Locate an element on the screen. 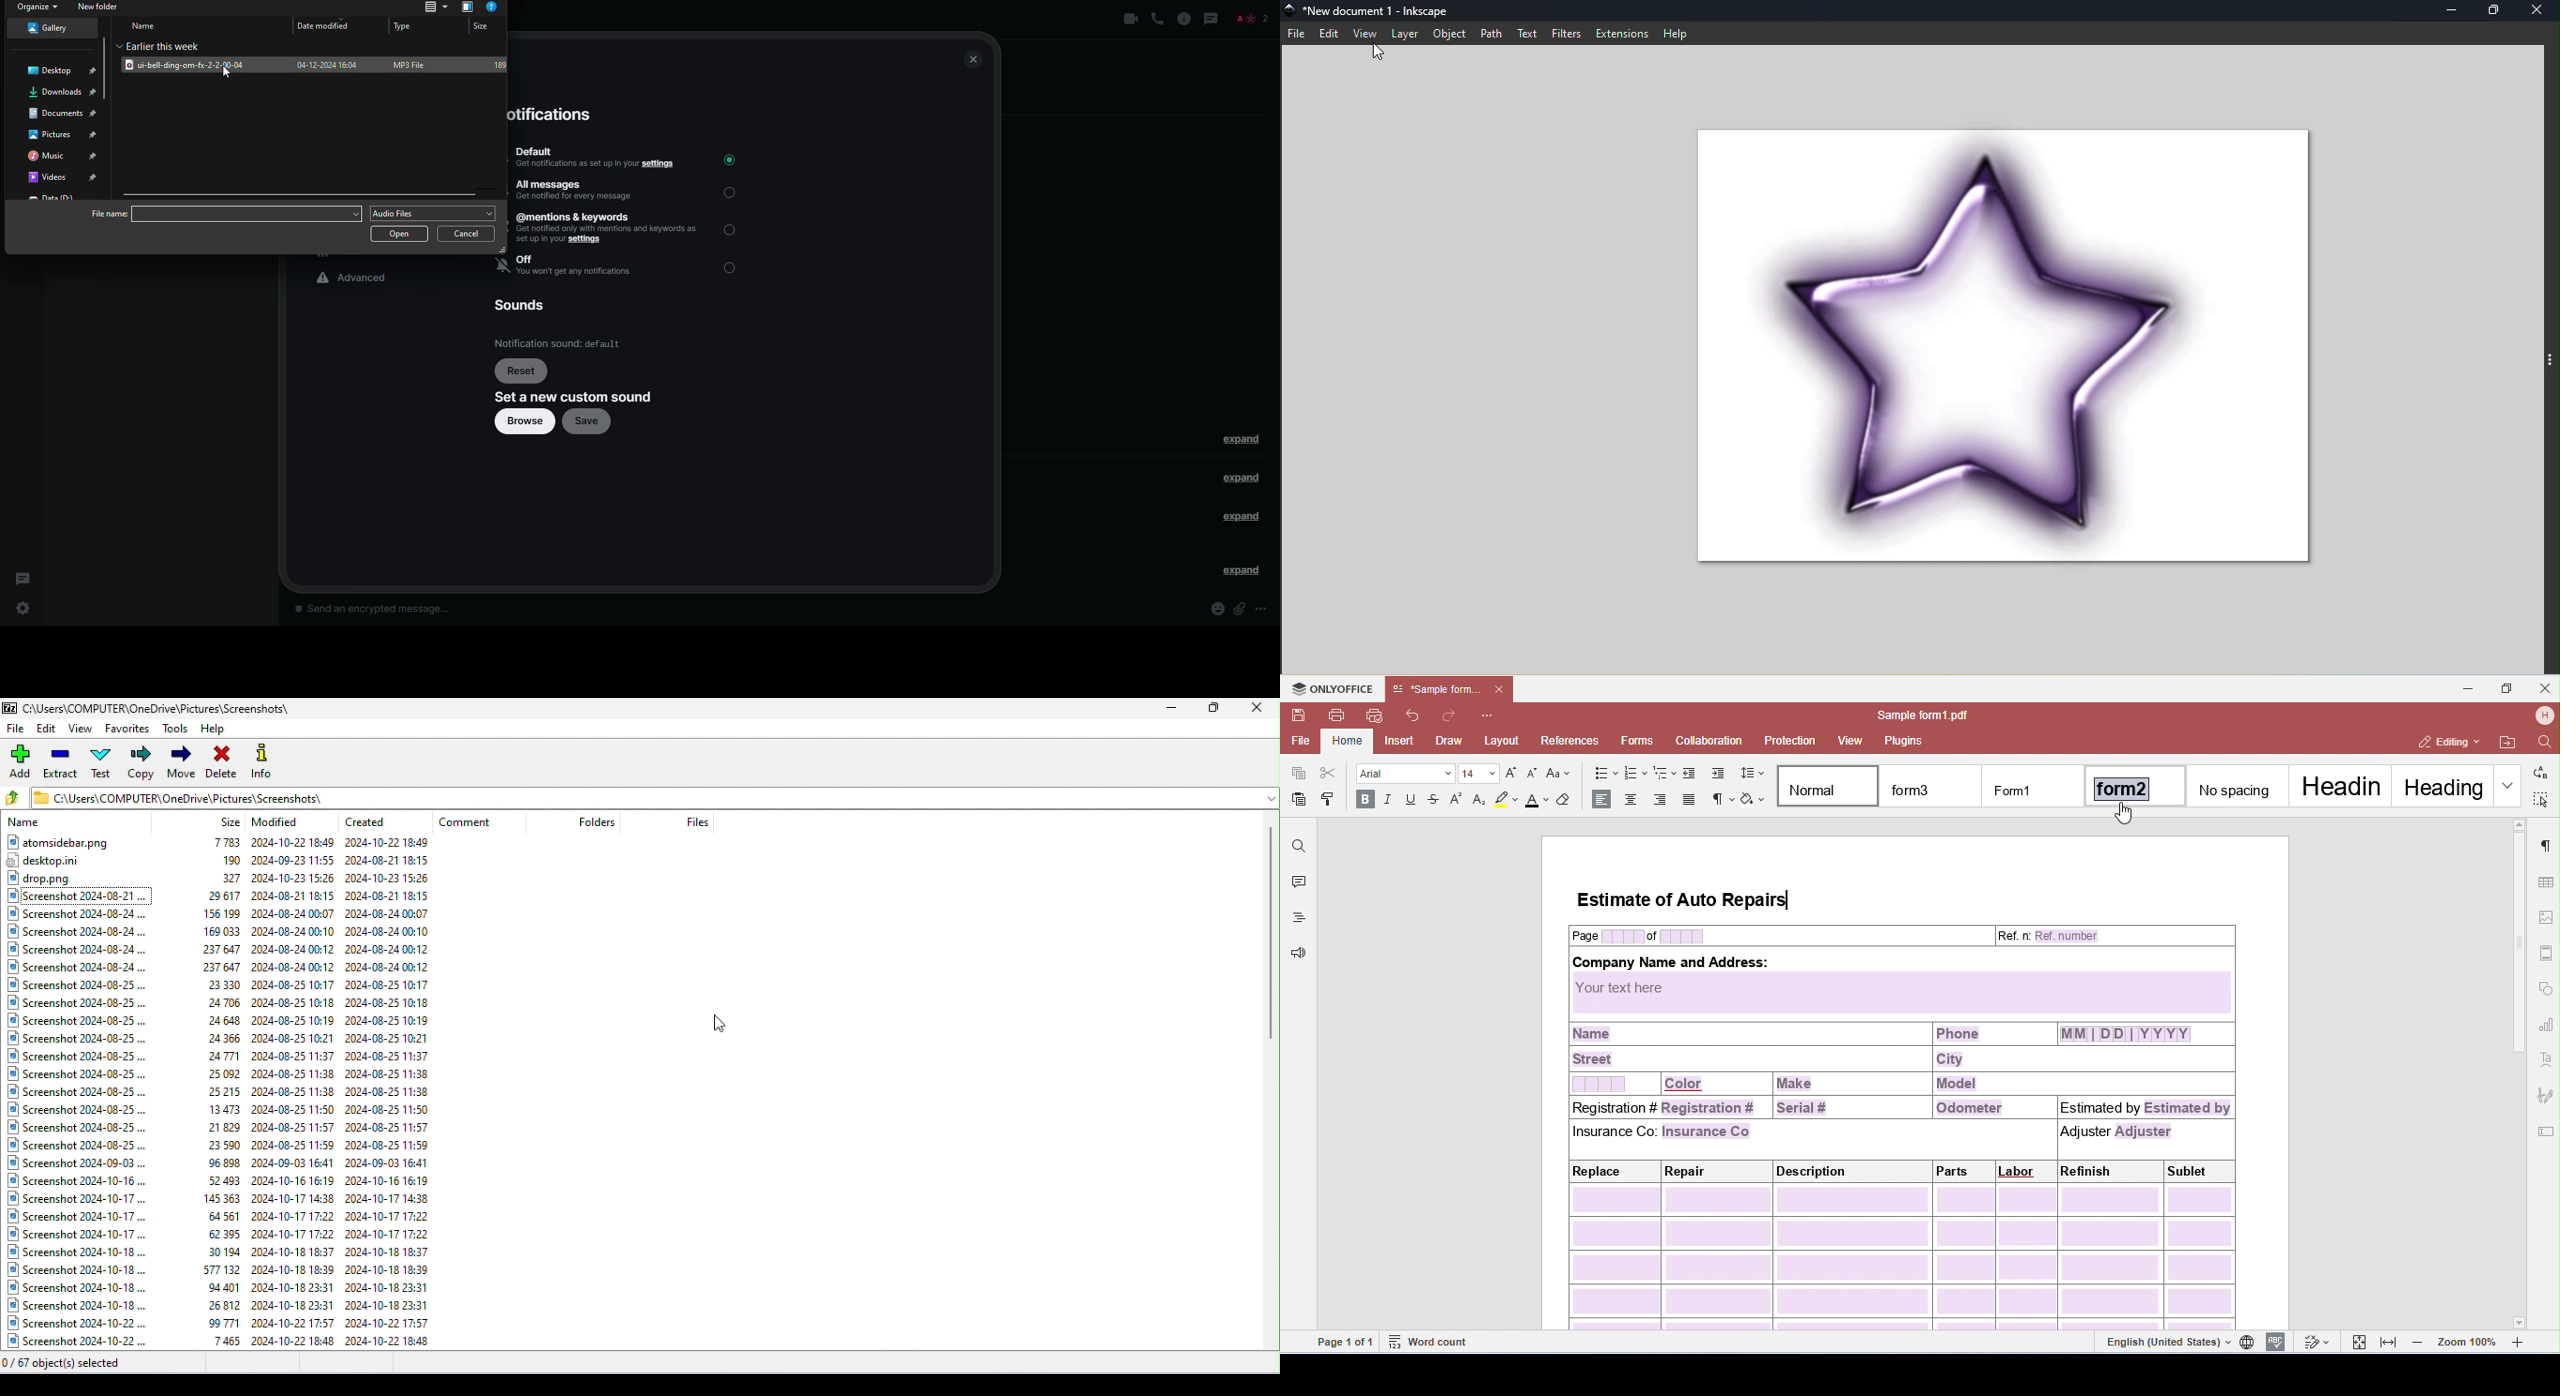  Copy is located at coordinates (140, 764).